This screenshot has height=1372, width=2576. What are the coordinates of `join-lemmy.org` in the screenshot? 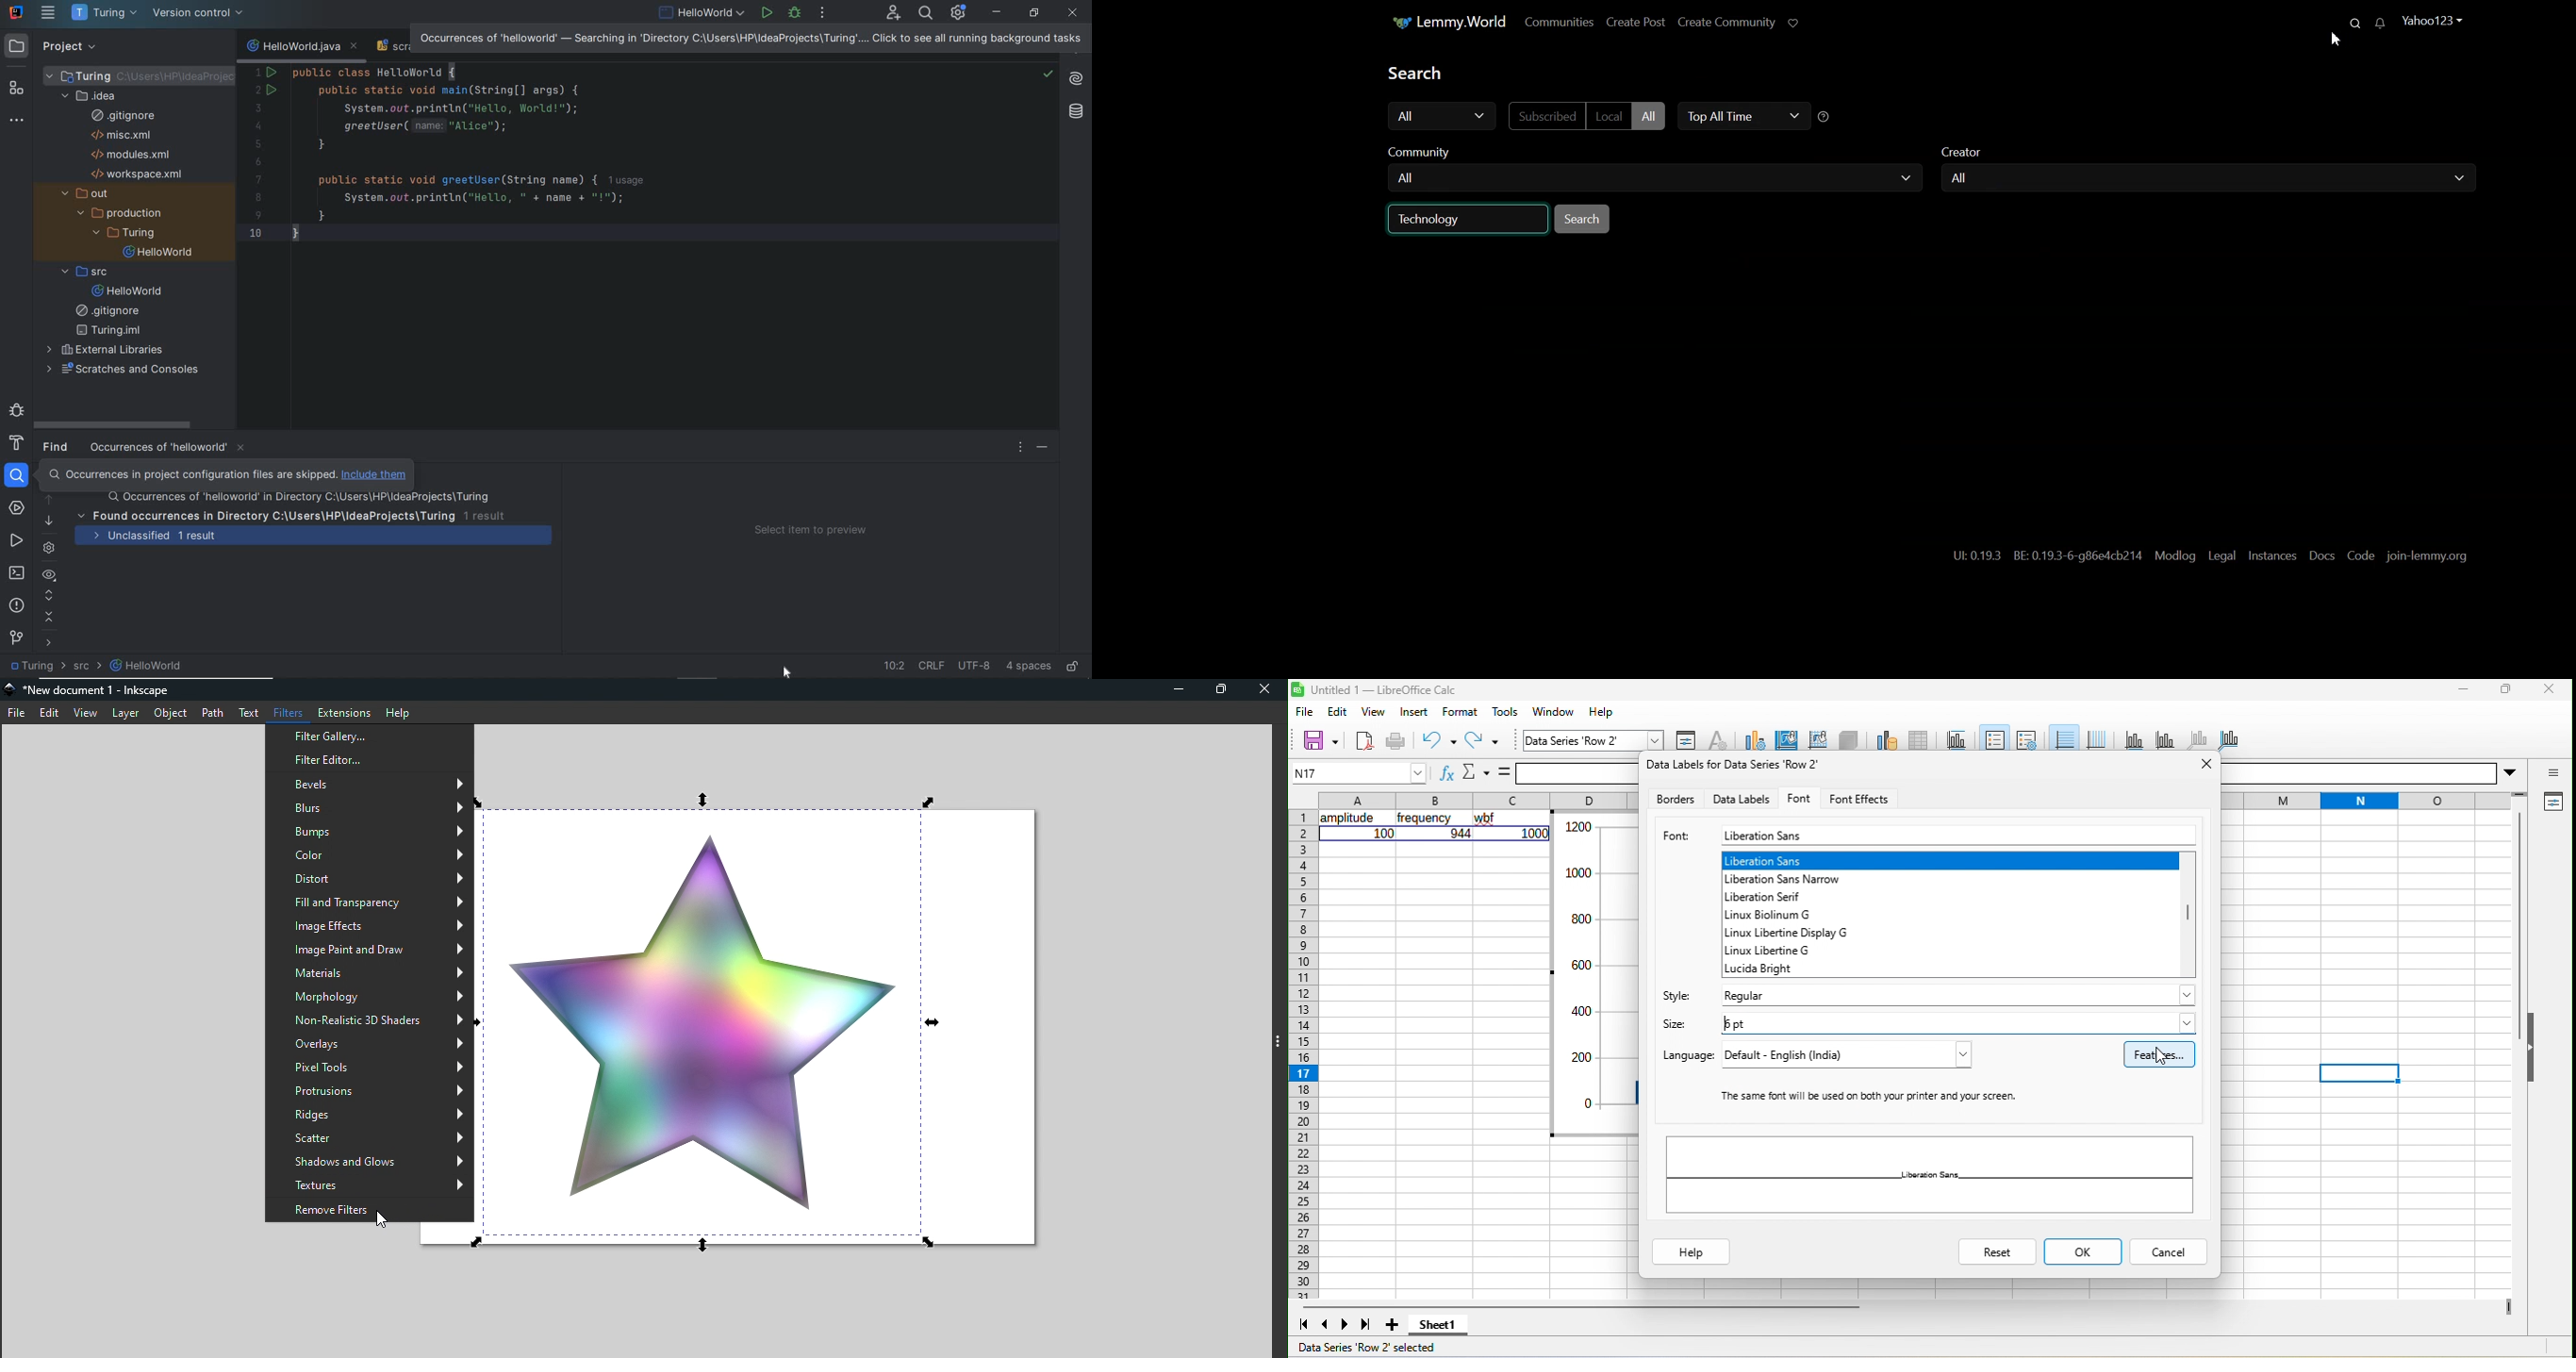 It's located at (2430, 556).